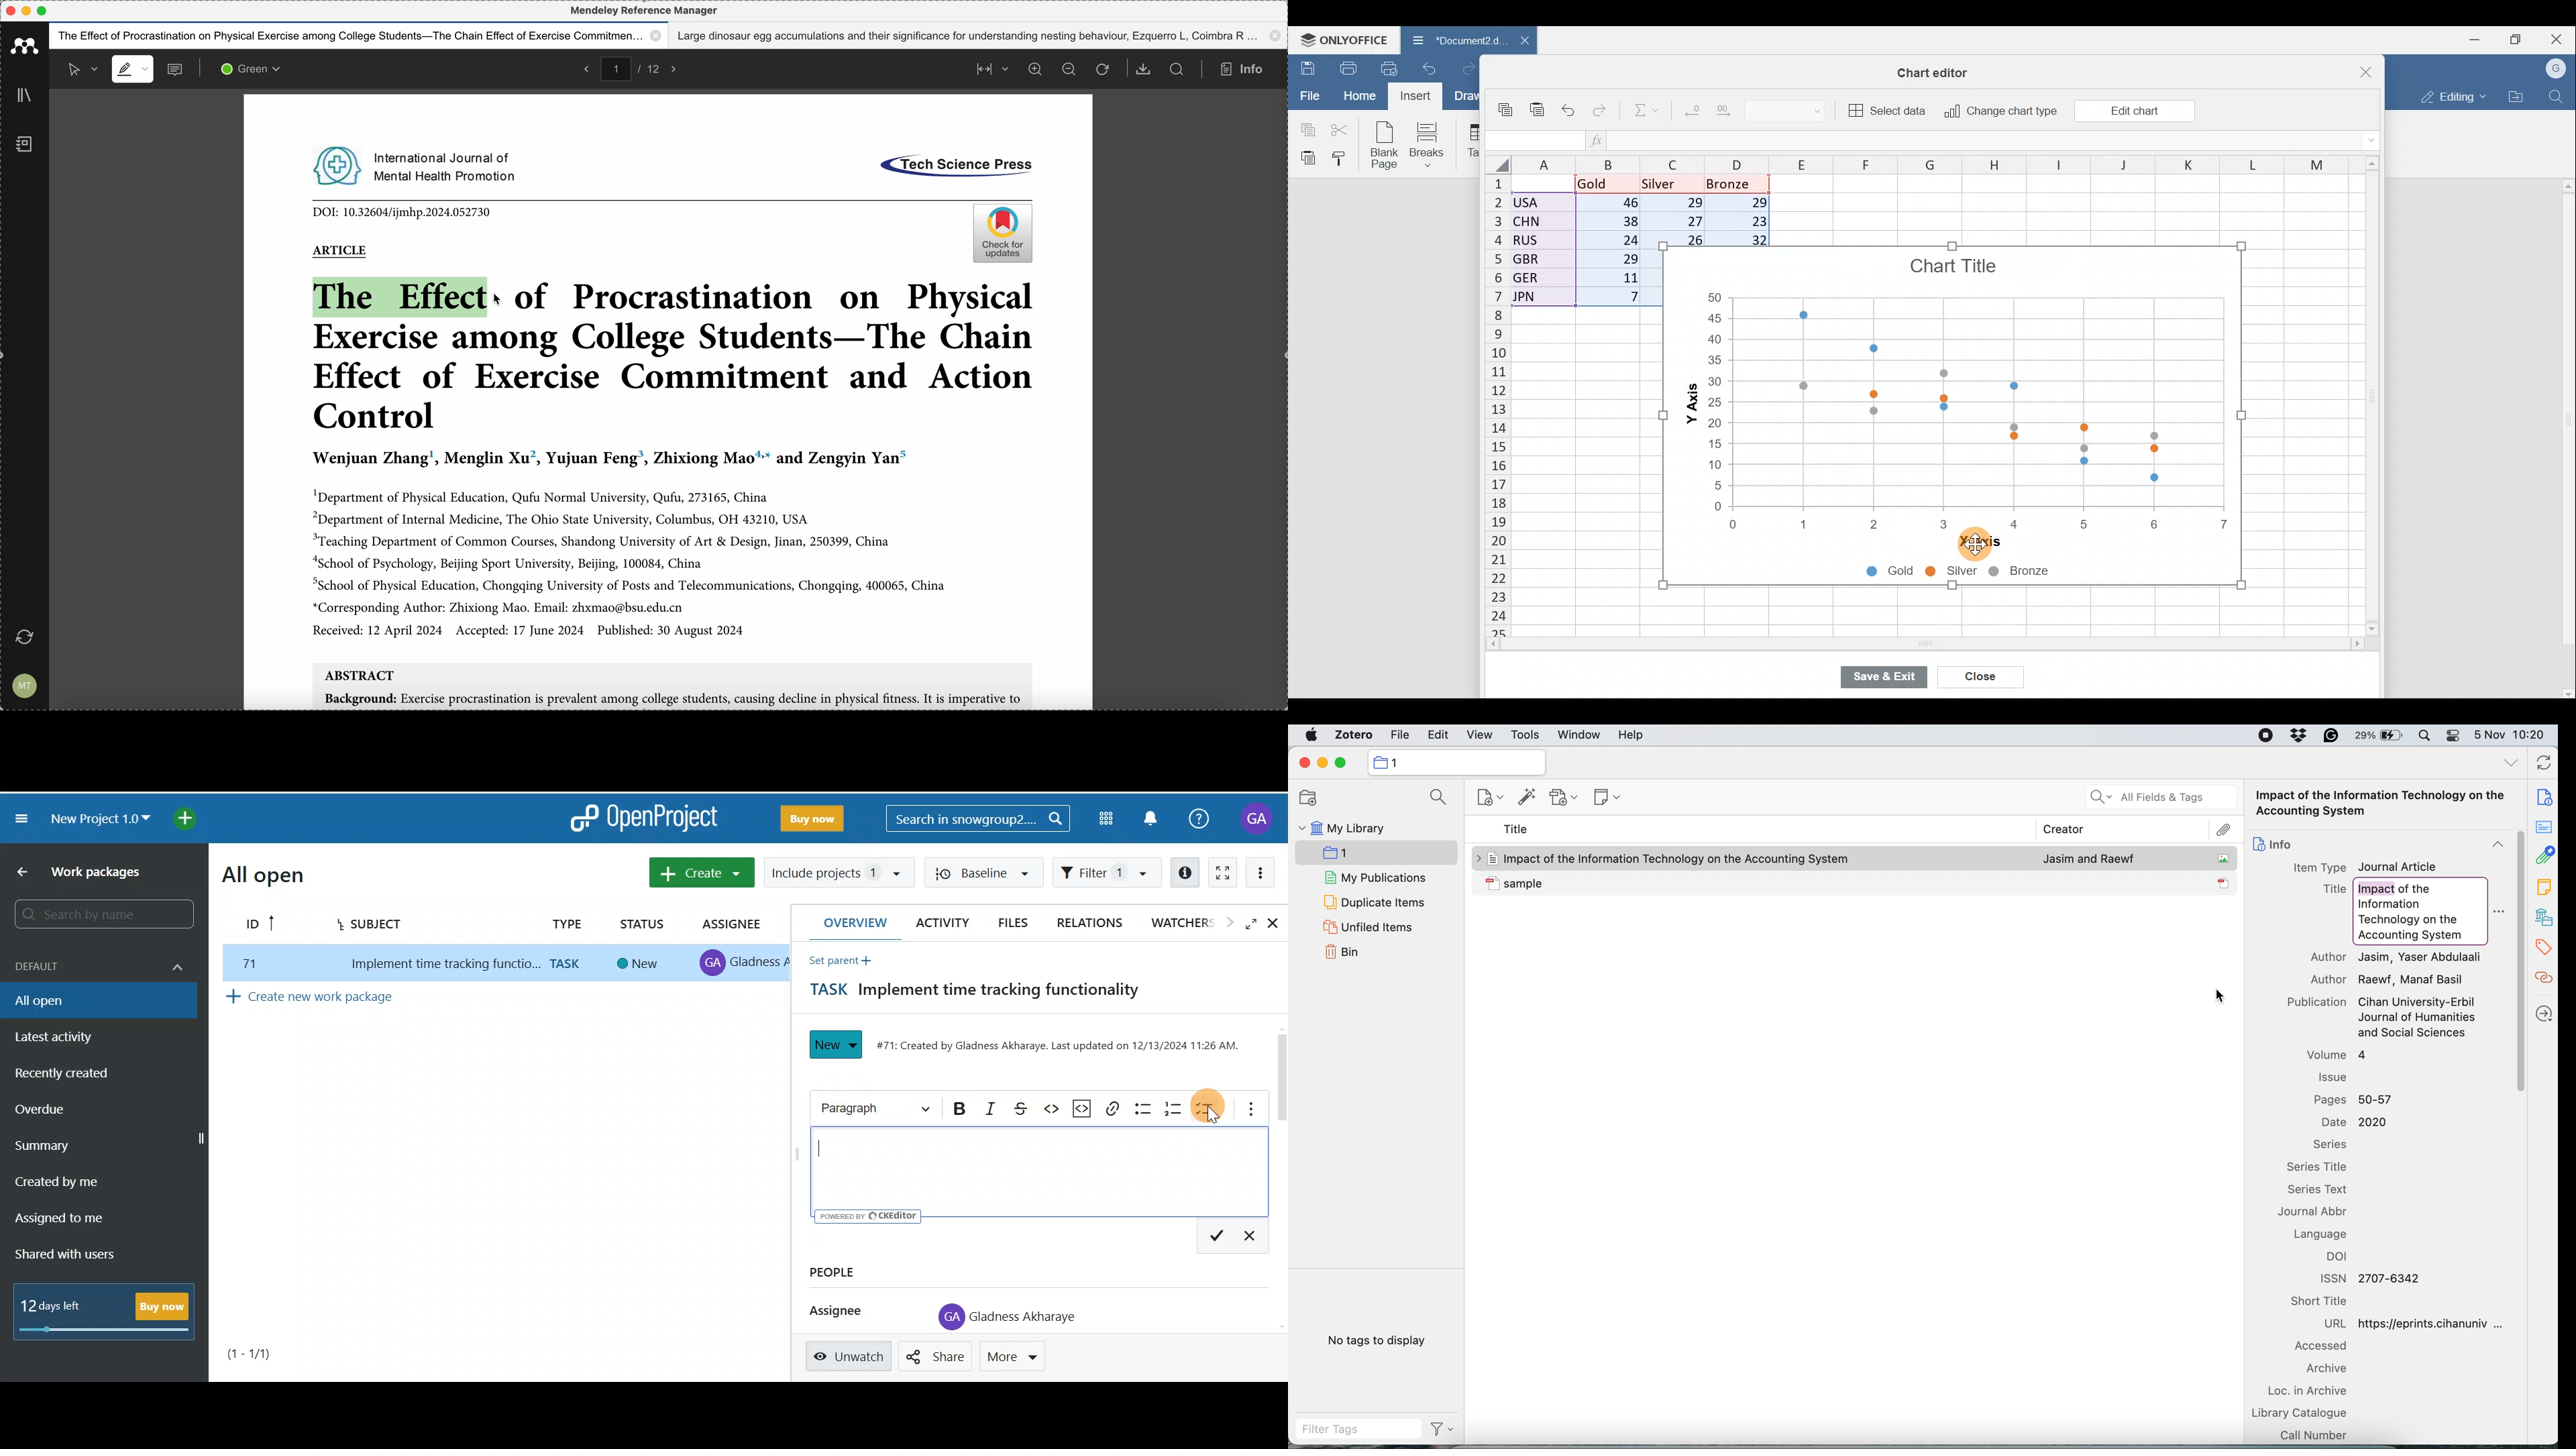 The image size is (2576, 1456). Describe the element at coordinates (54, 1306) in the screenshot. I see `12 days left` at that location.